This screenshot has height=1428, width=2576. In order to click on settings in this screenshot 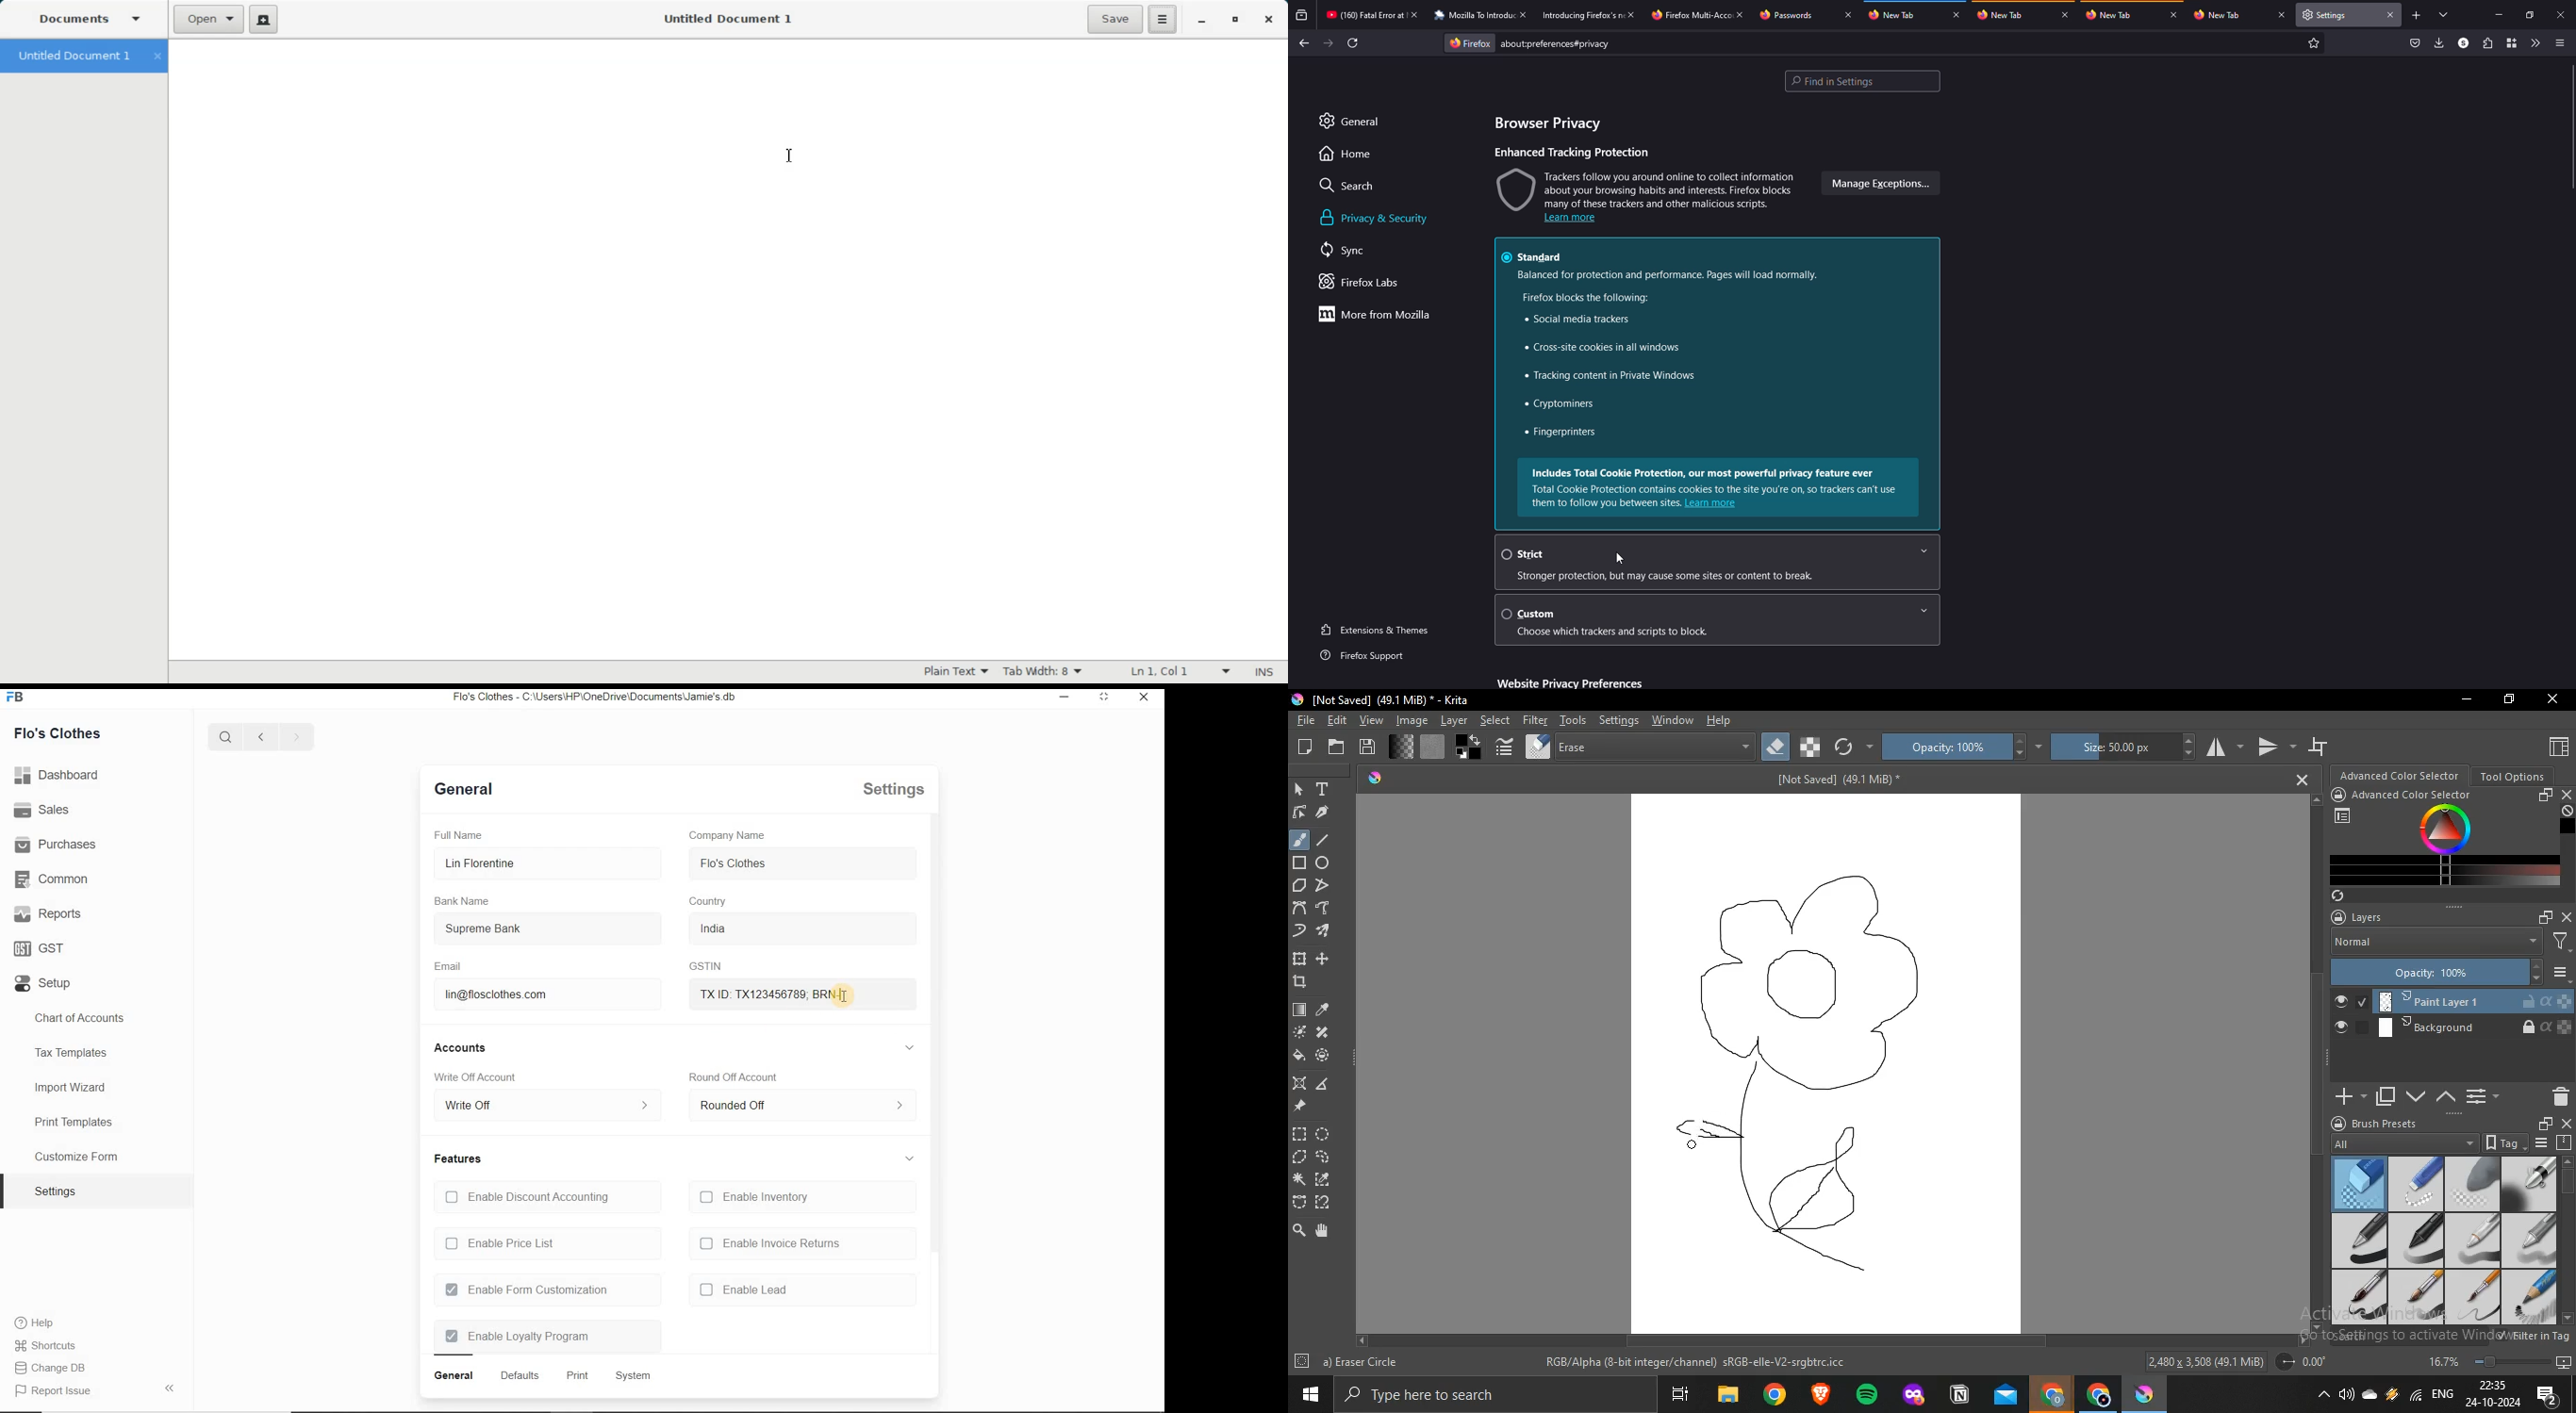, I will do `click(1619, 721)`.